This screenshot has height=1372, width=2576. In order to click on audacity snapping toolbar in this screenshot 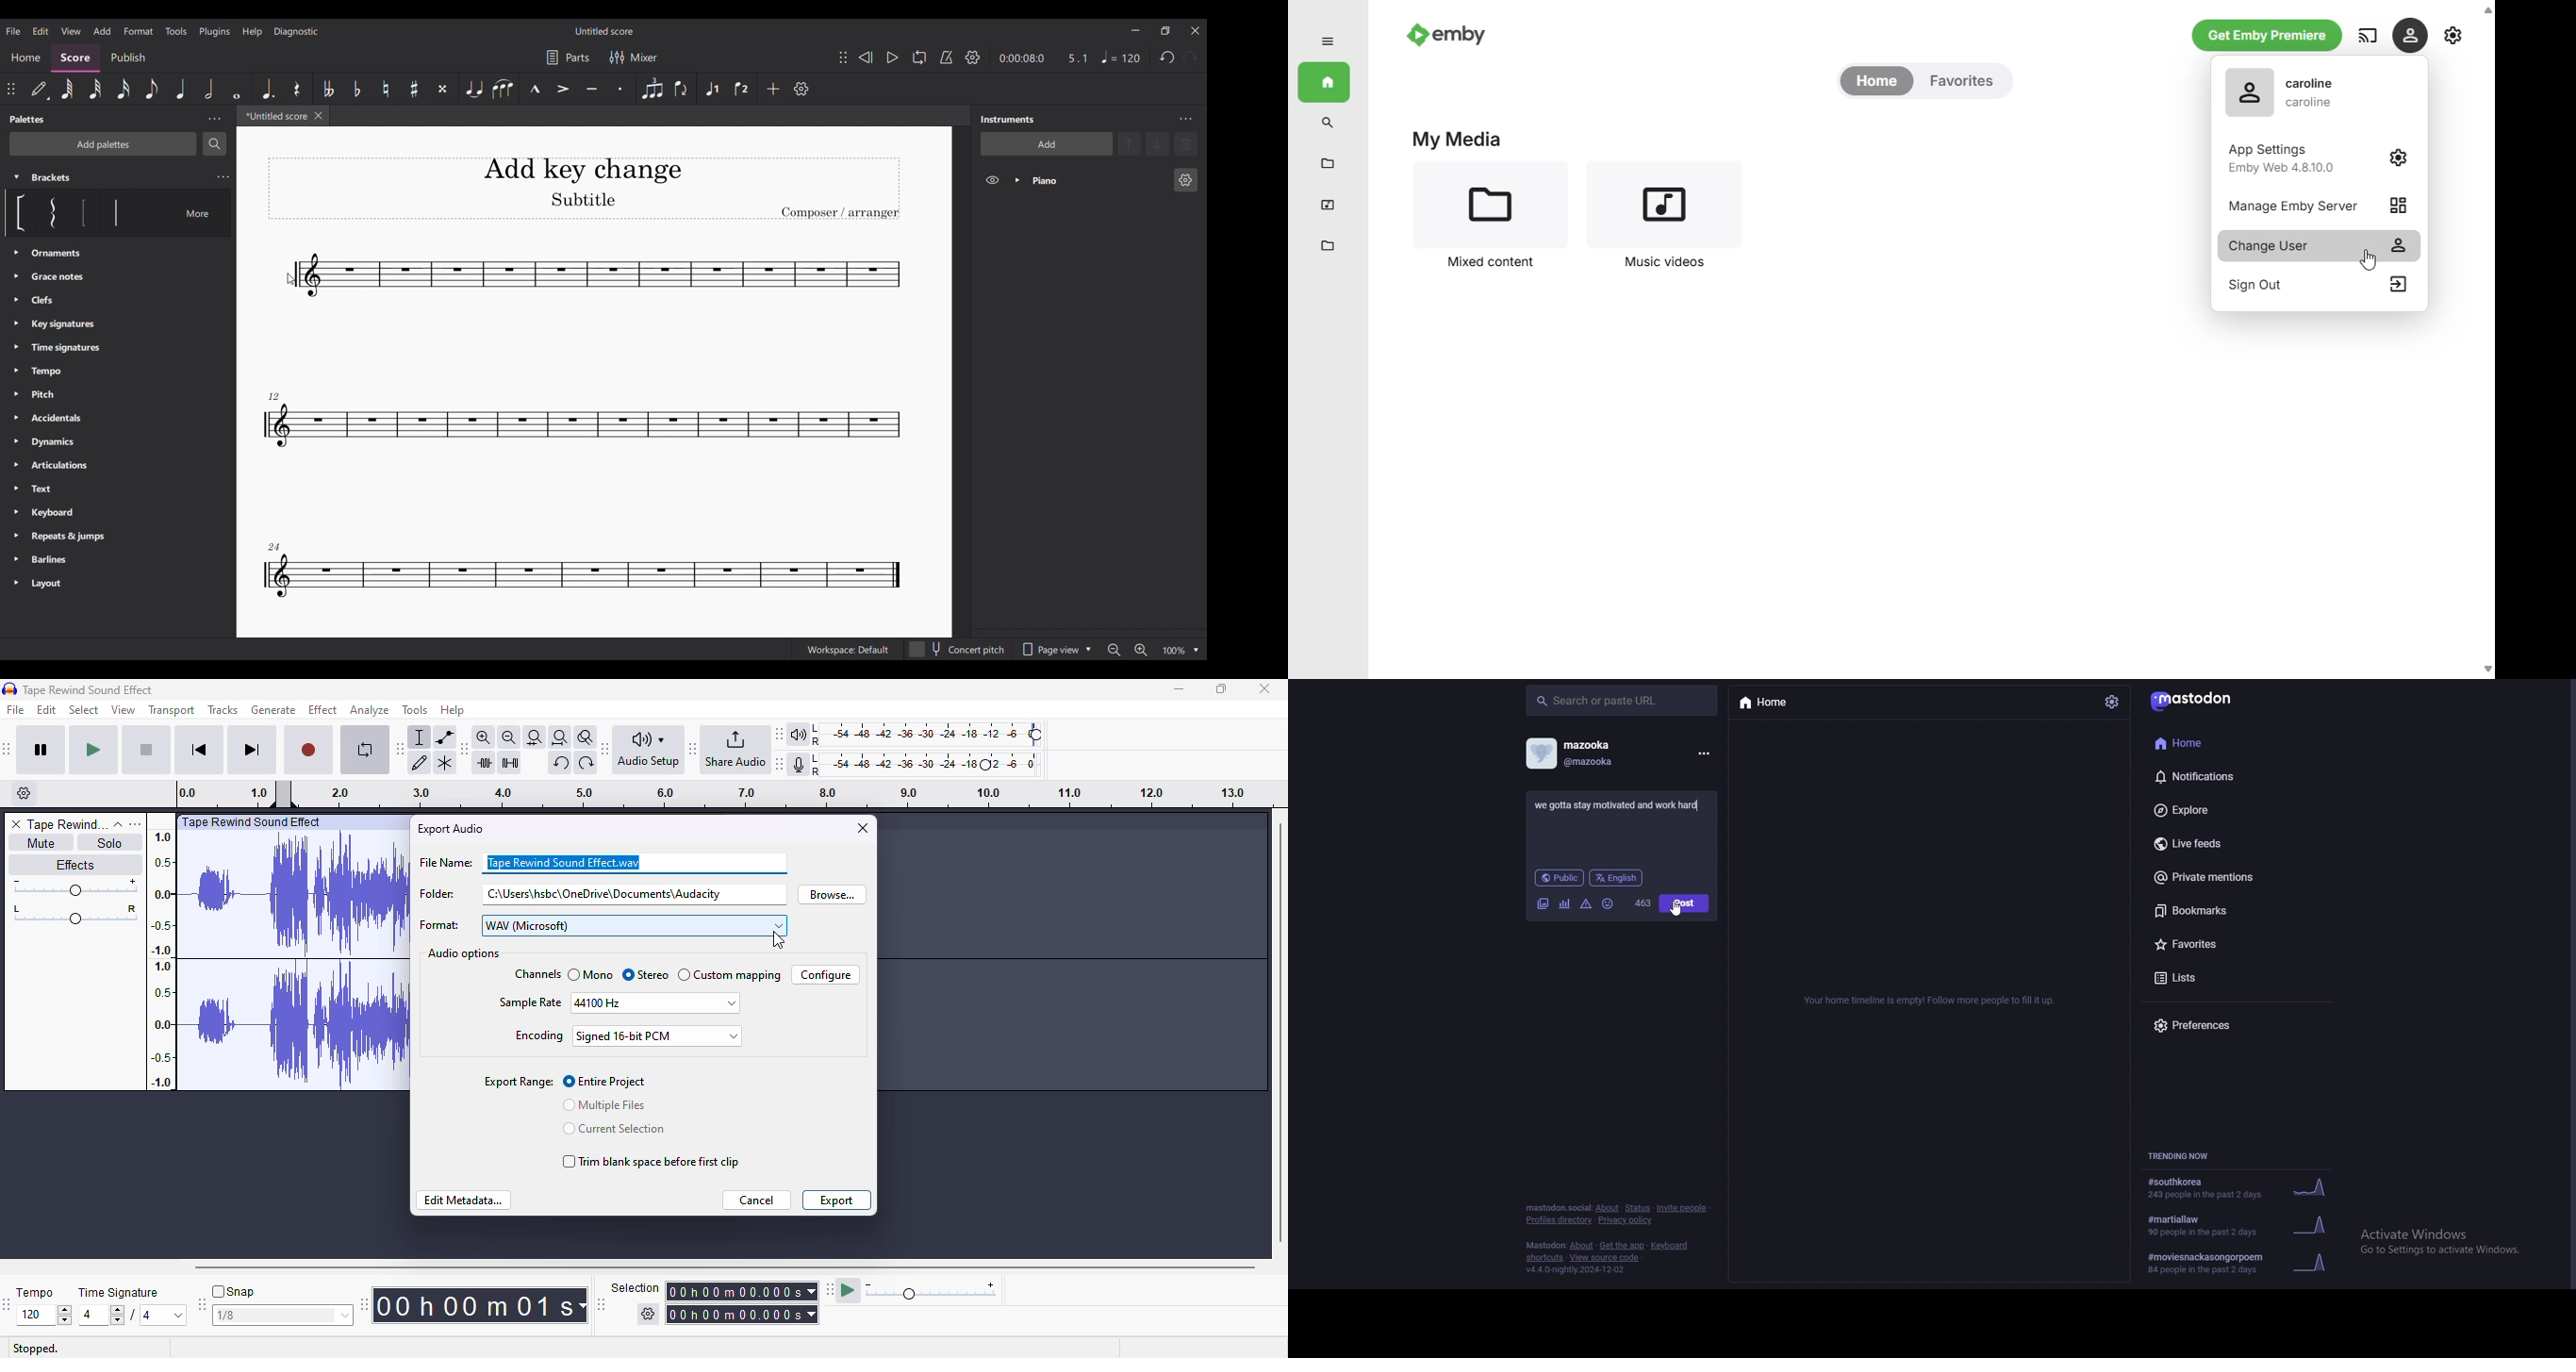, I will do `click(276, 1302)`.